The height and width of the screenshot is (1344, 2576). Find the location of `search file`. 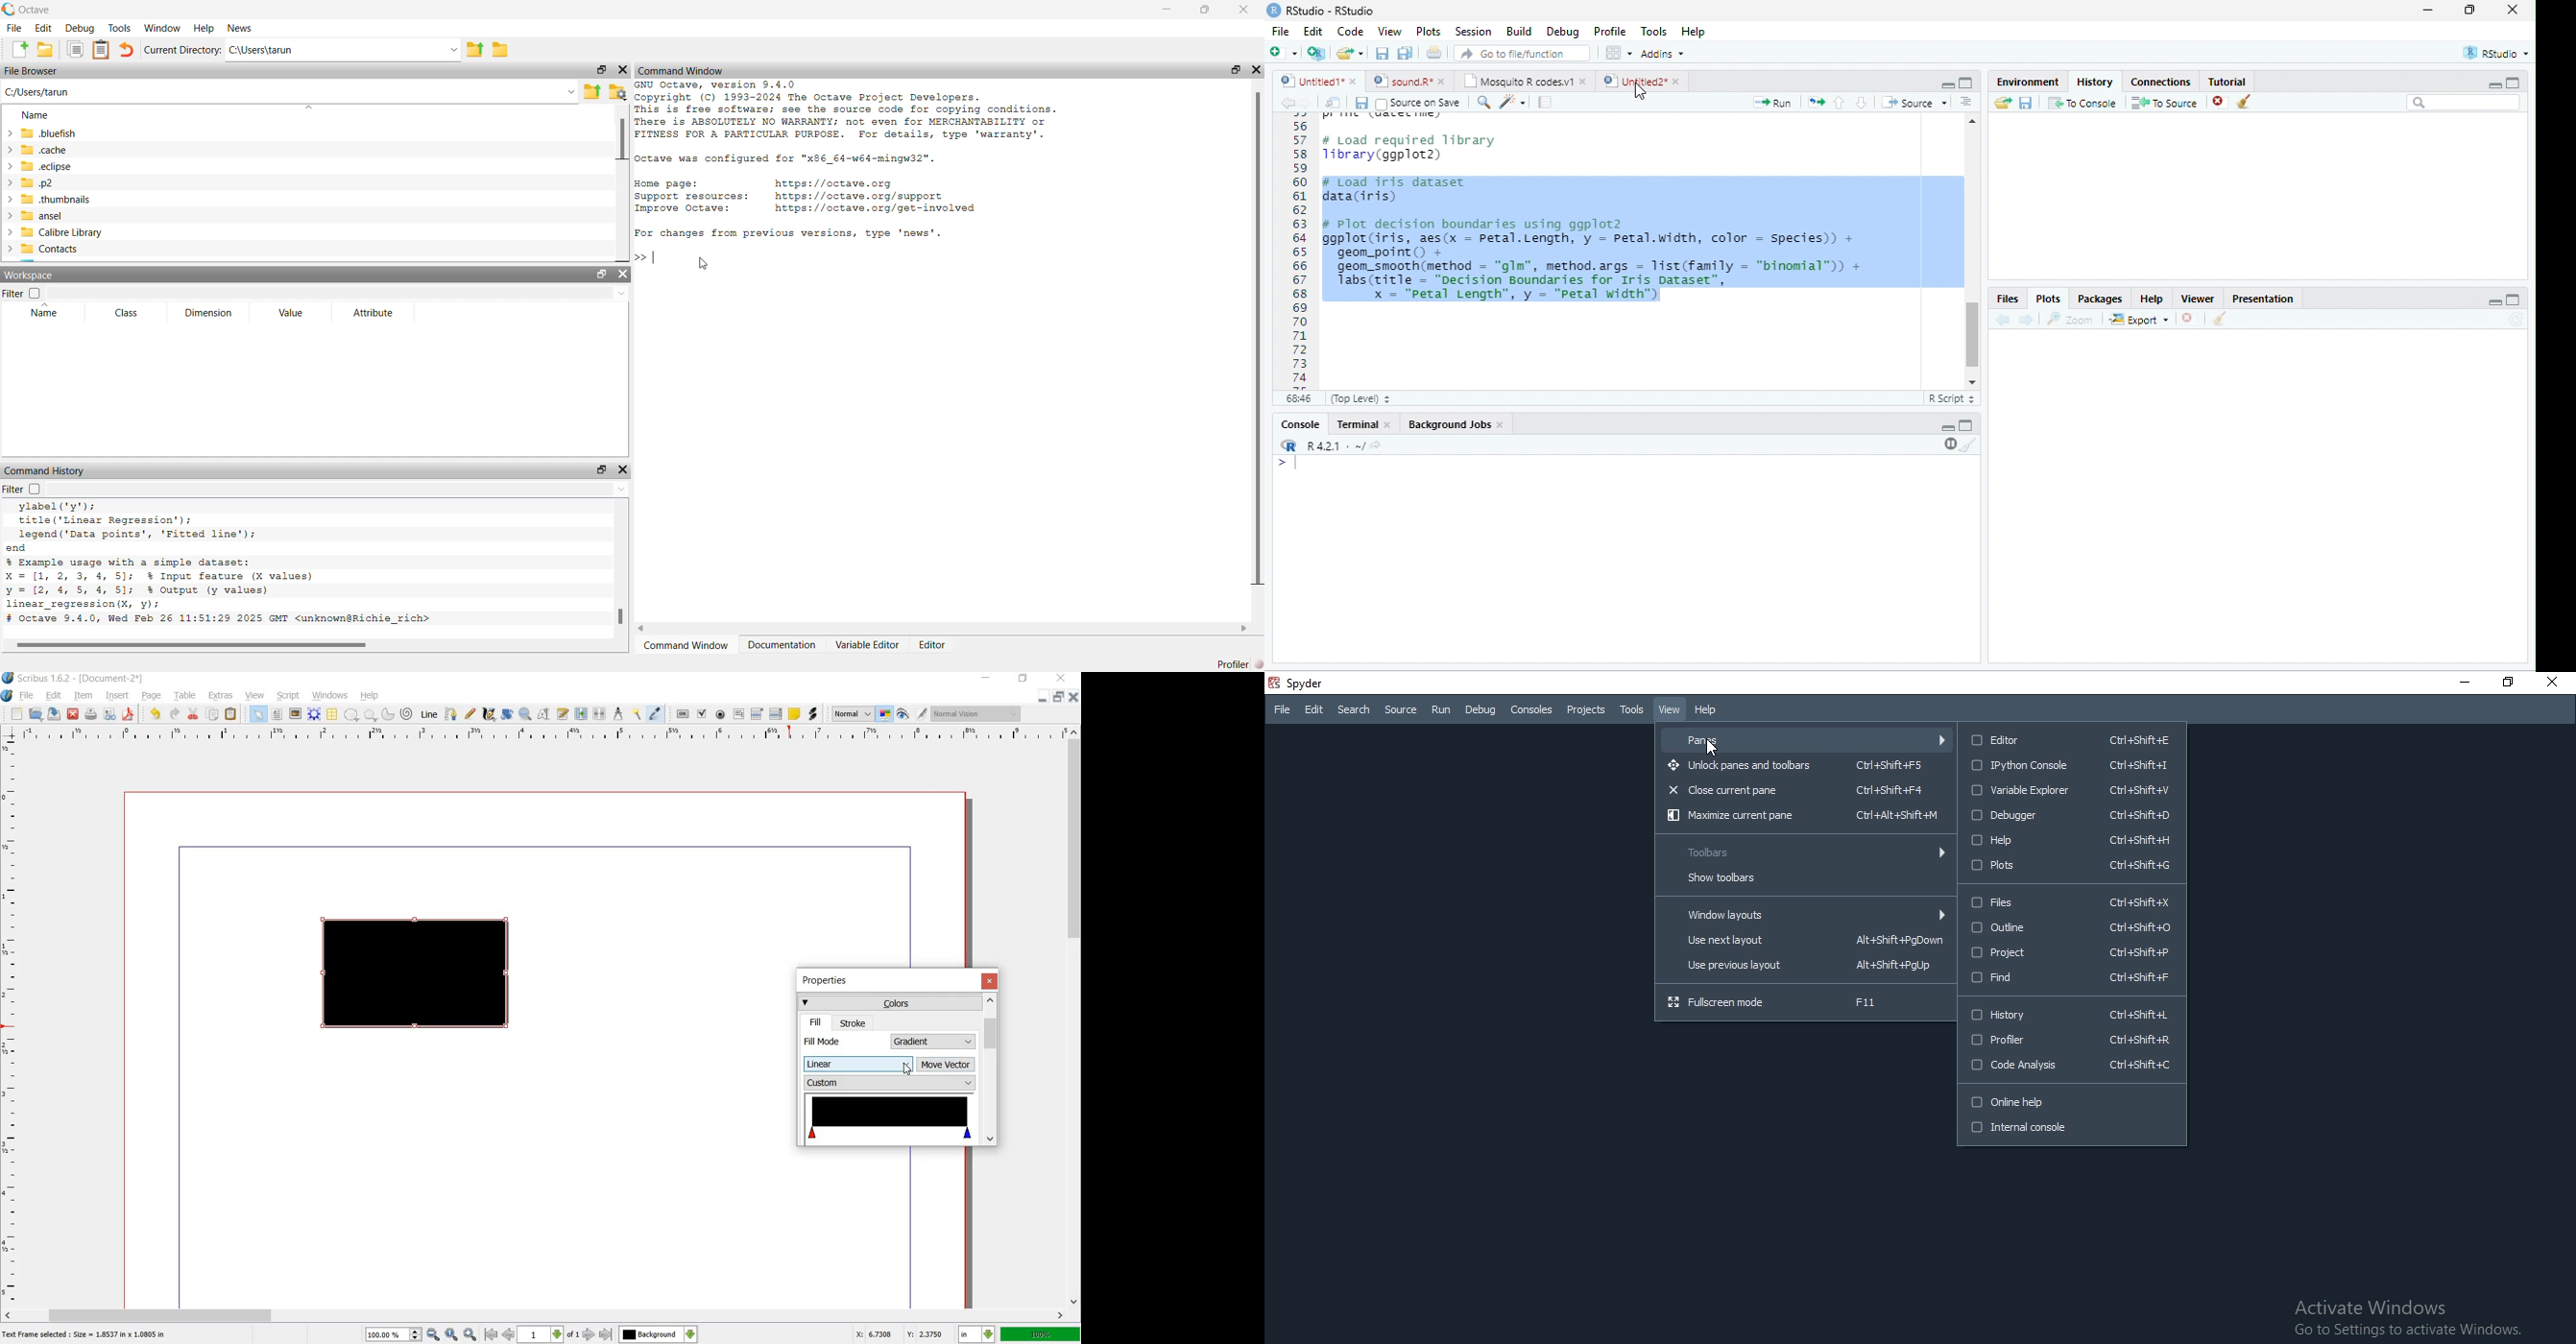

search file is located at coordinates (1523, 53).